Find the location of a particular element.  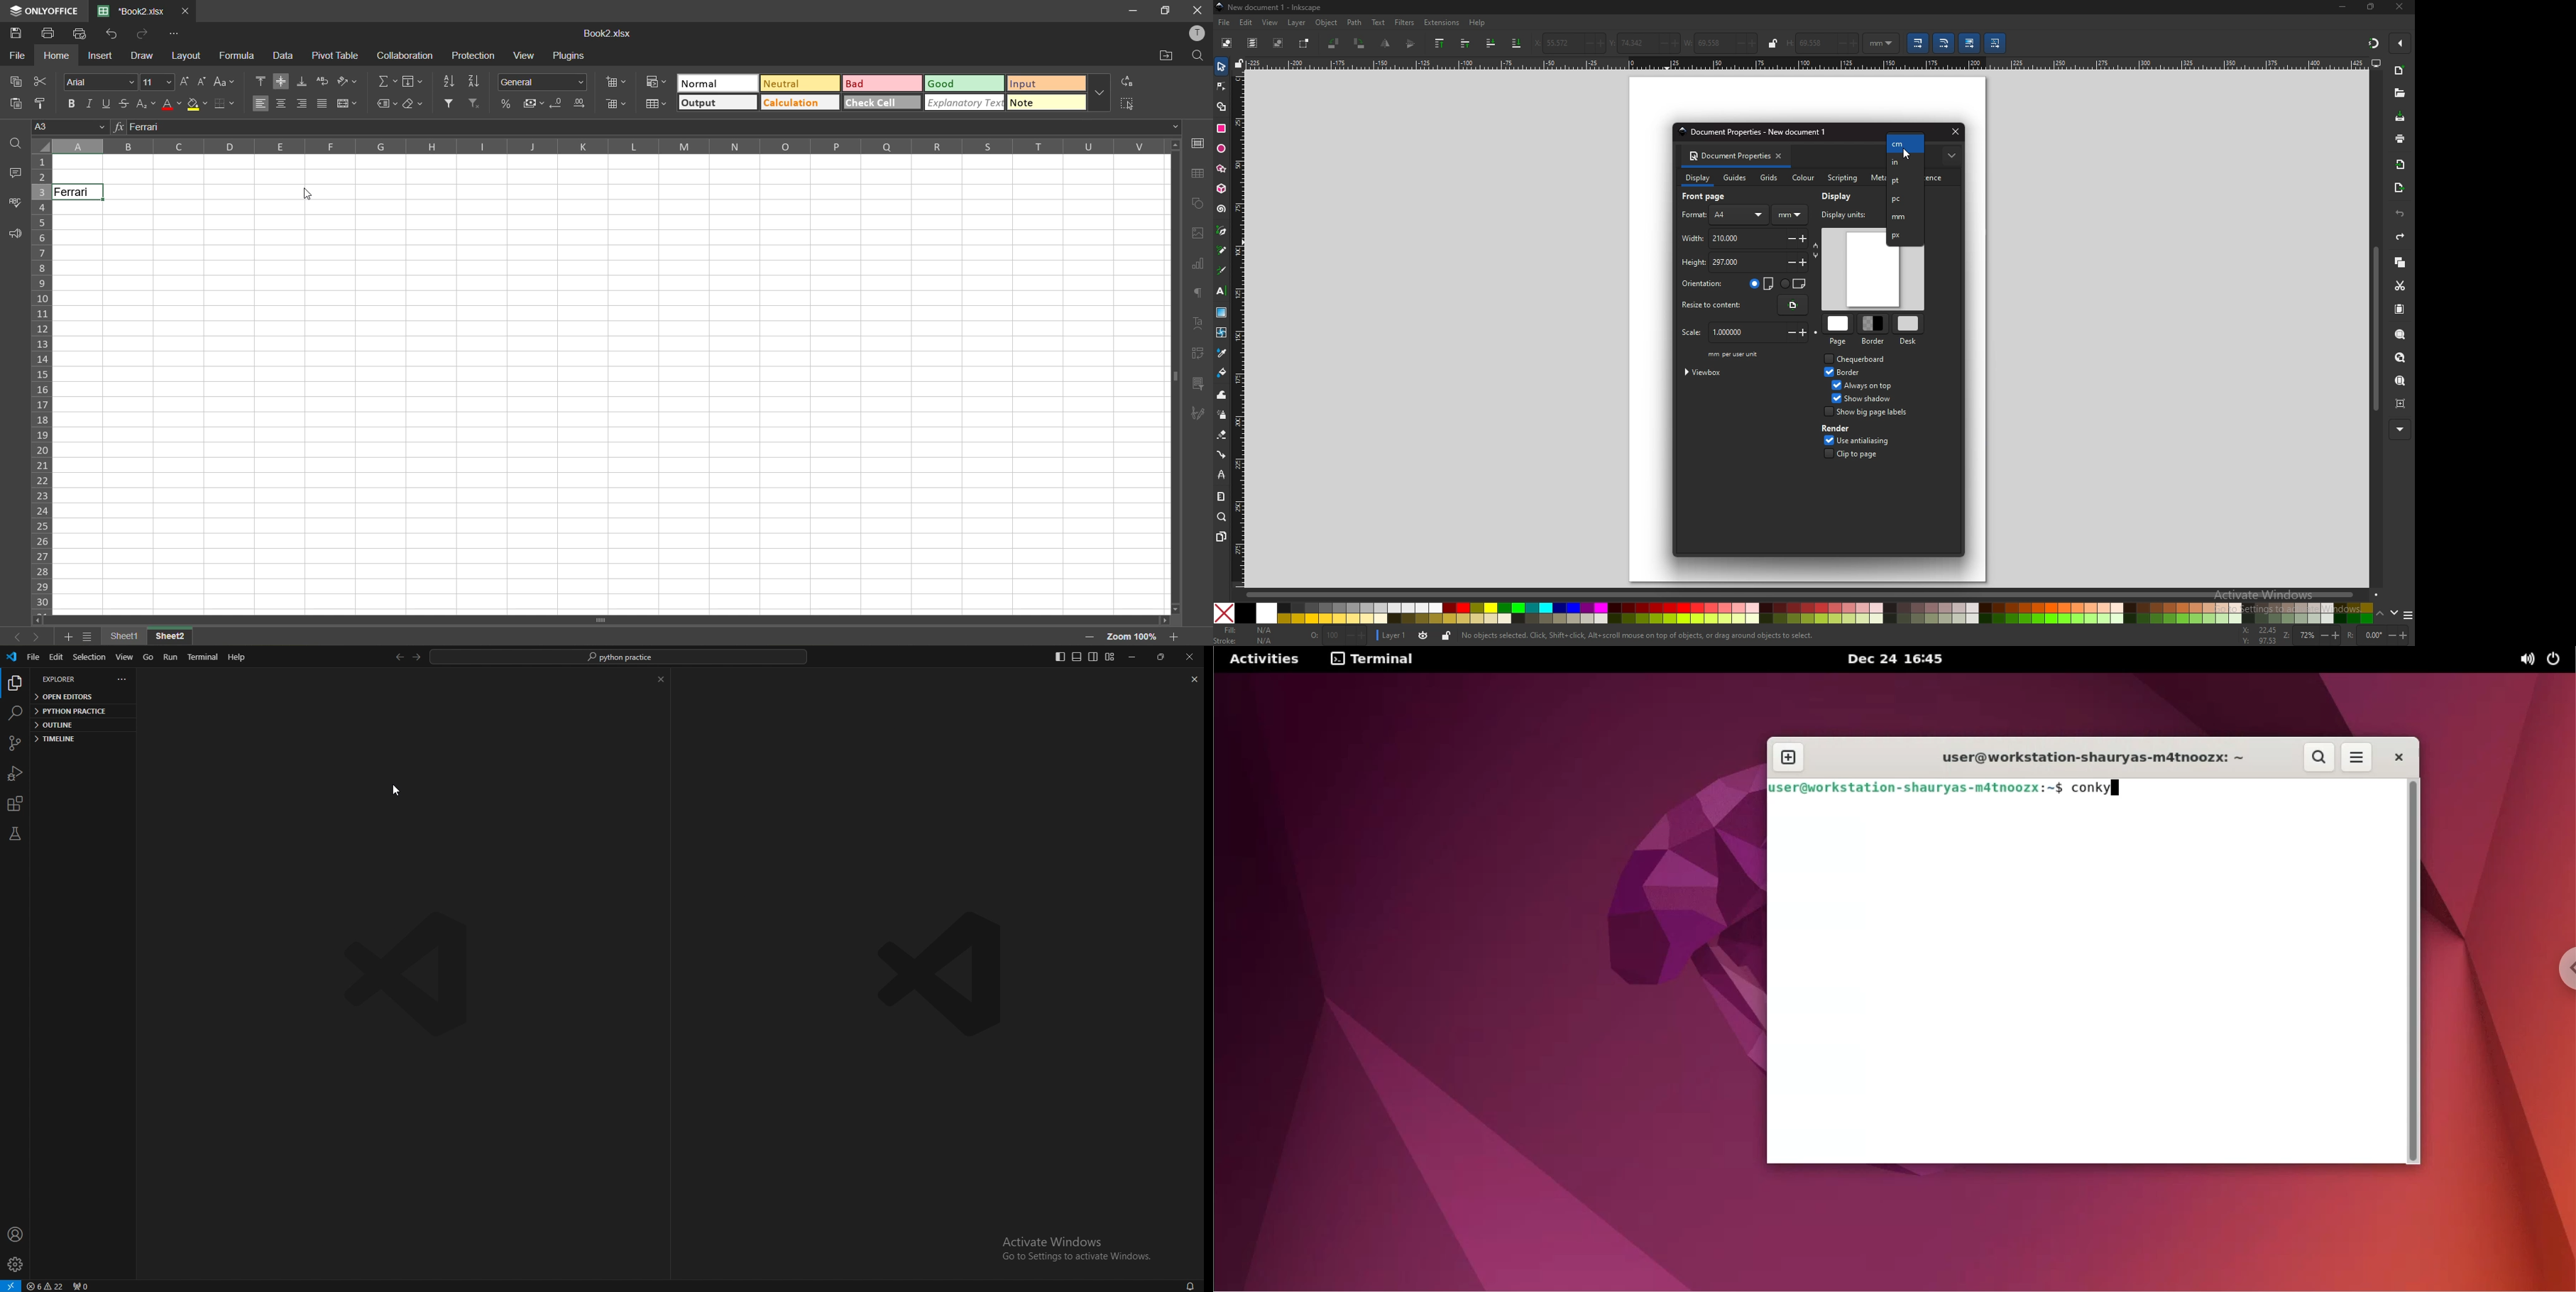

formula bar is located at coordinates (643, 126).